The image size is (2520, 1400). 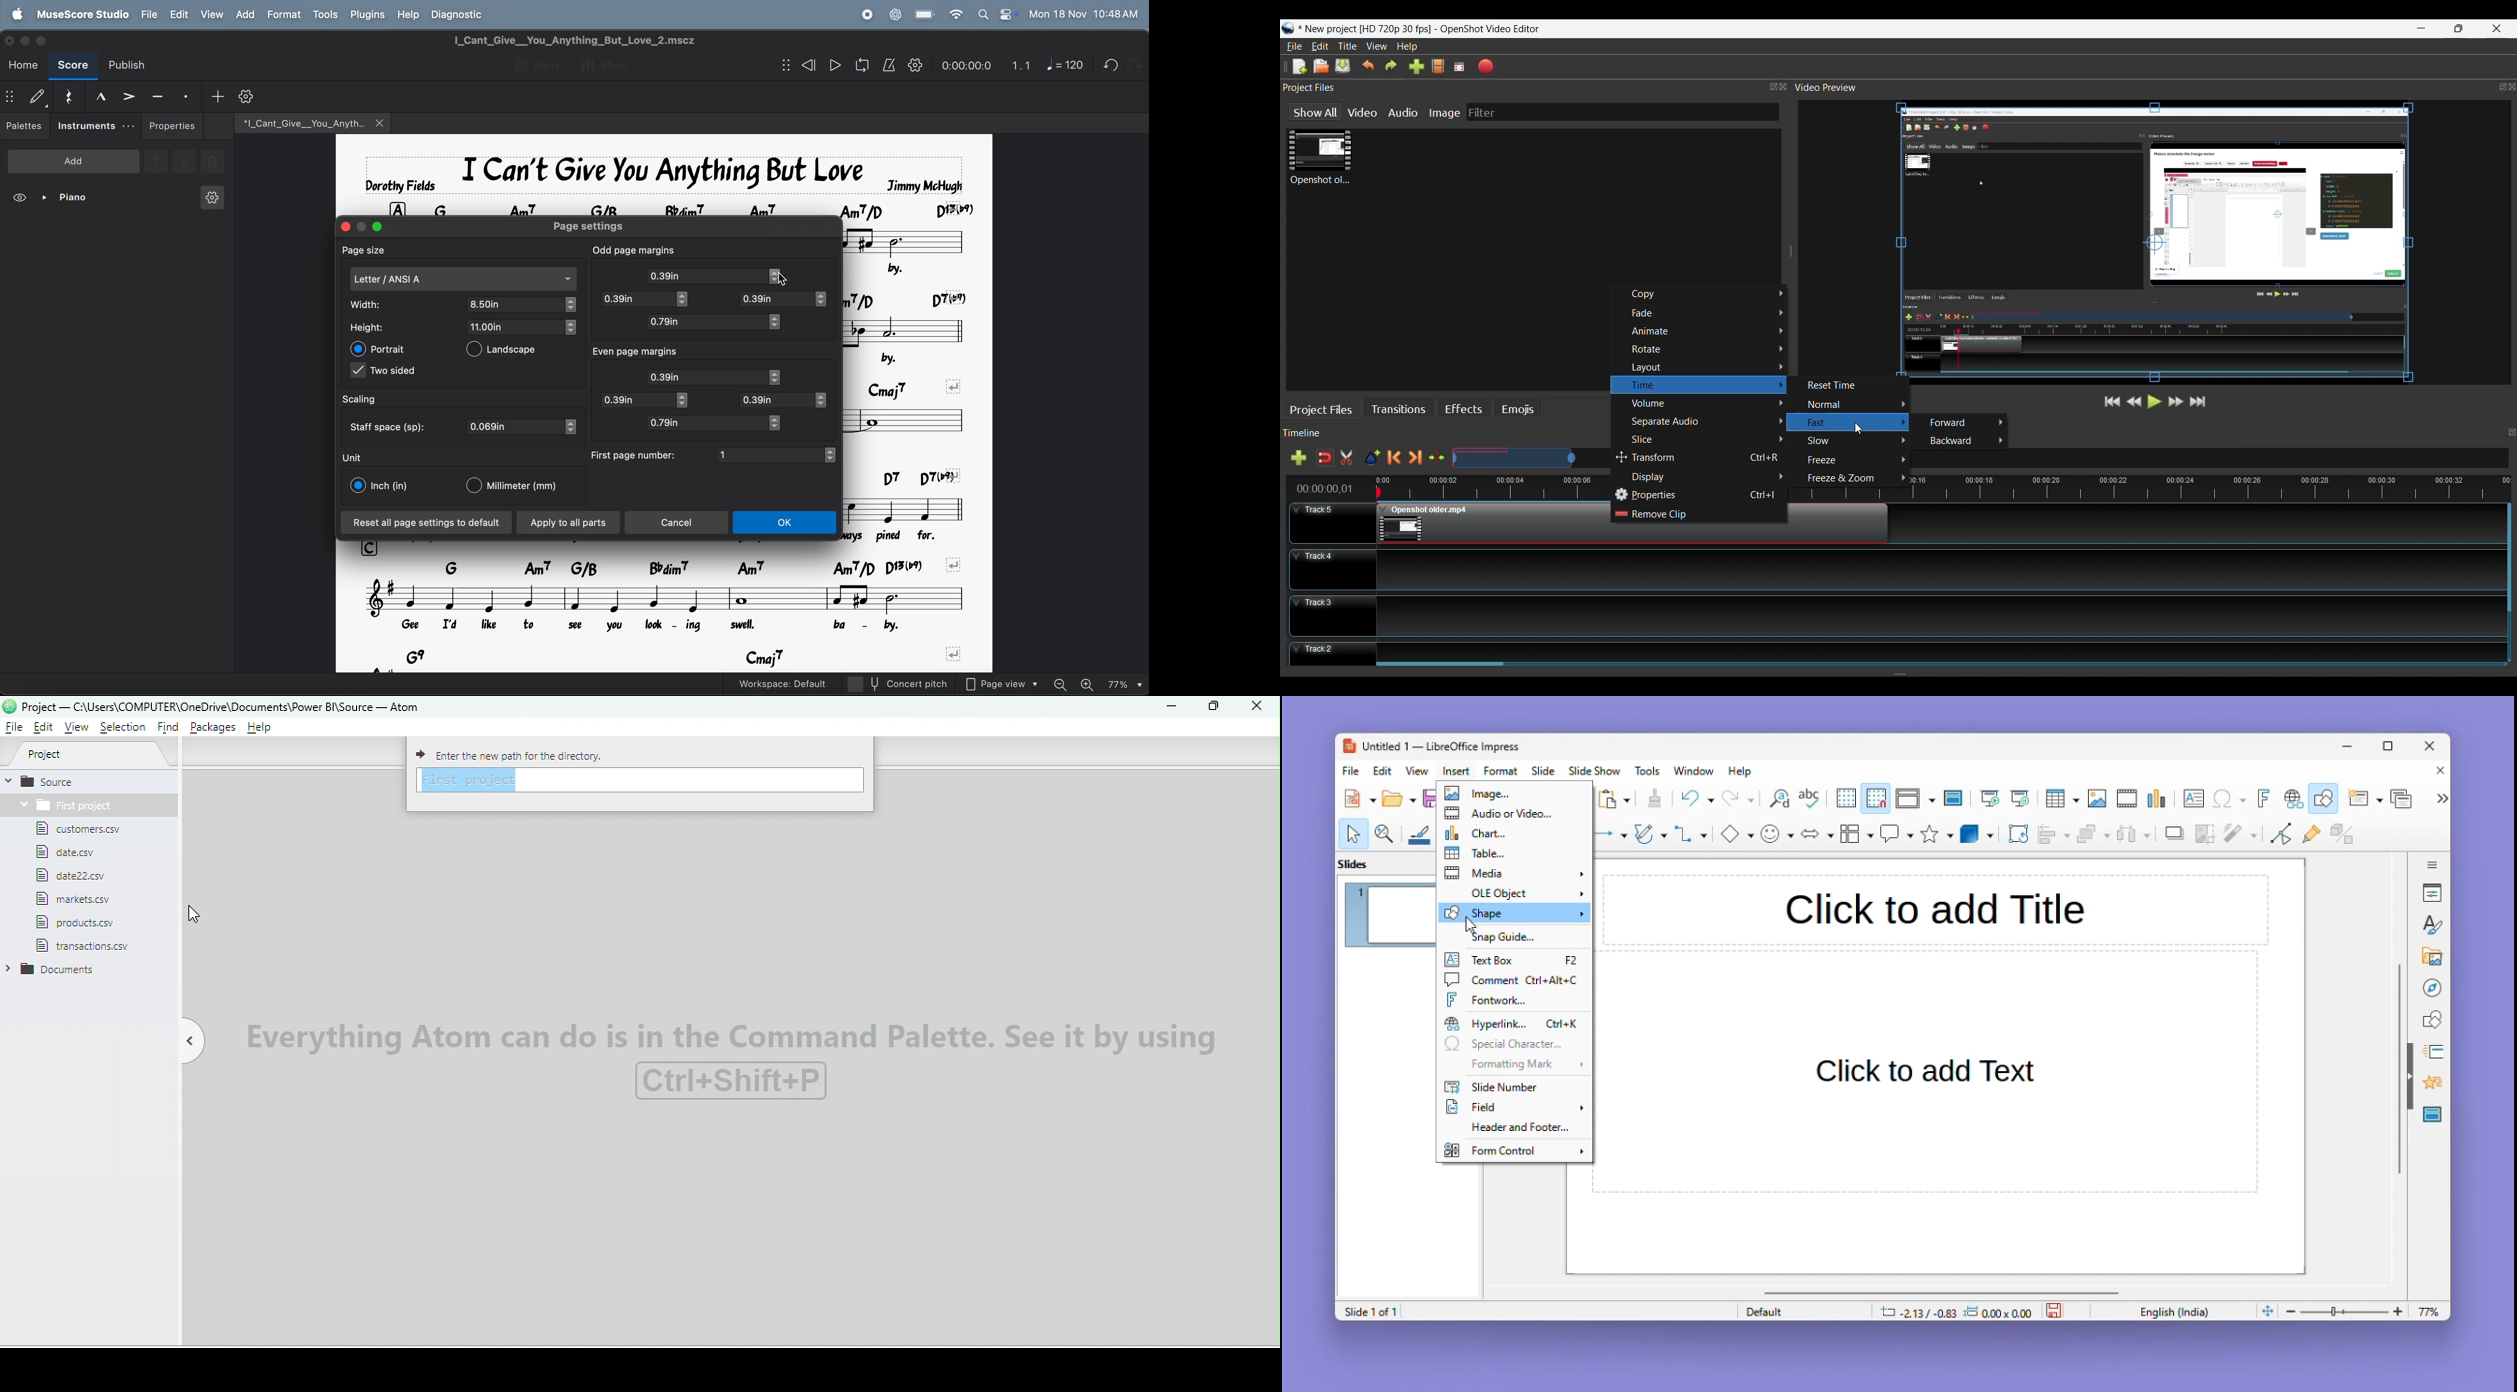 I want to click on width, so click(x=376, y=304).